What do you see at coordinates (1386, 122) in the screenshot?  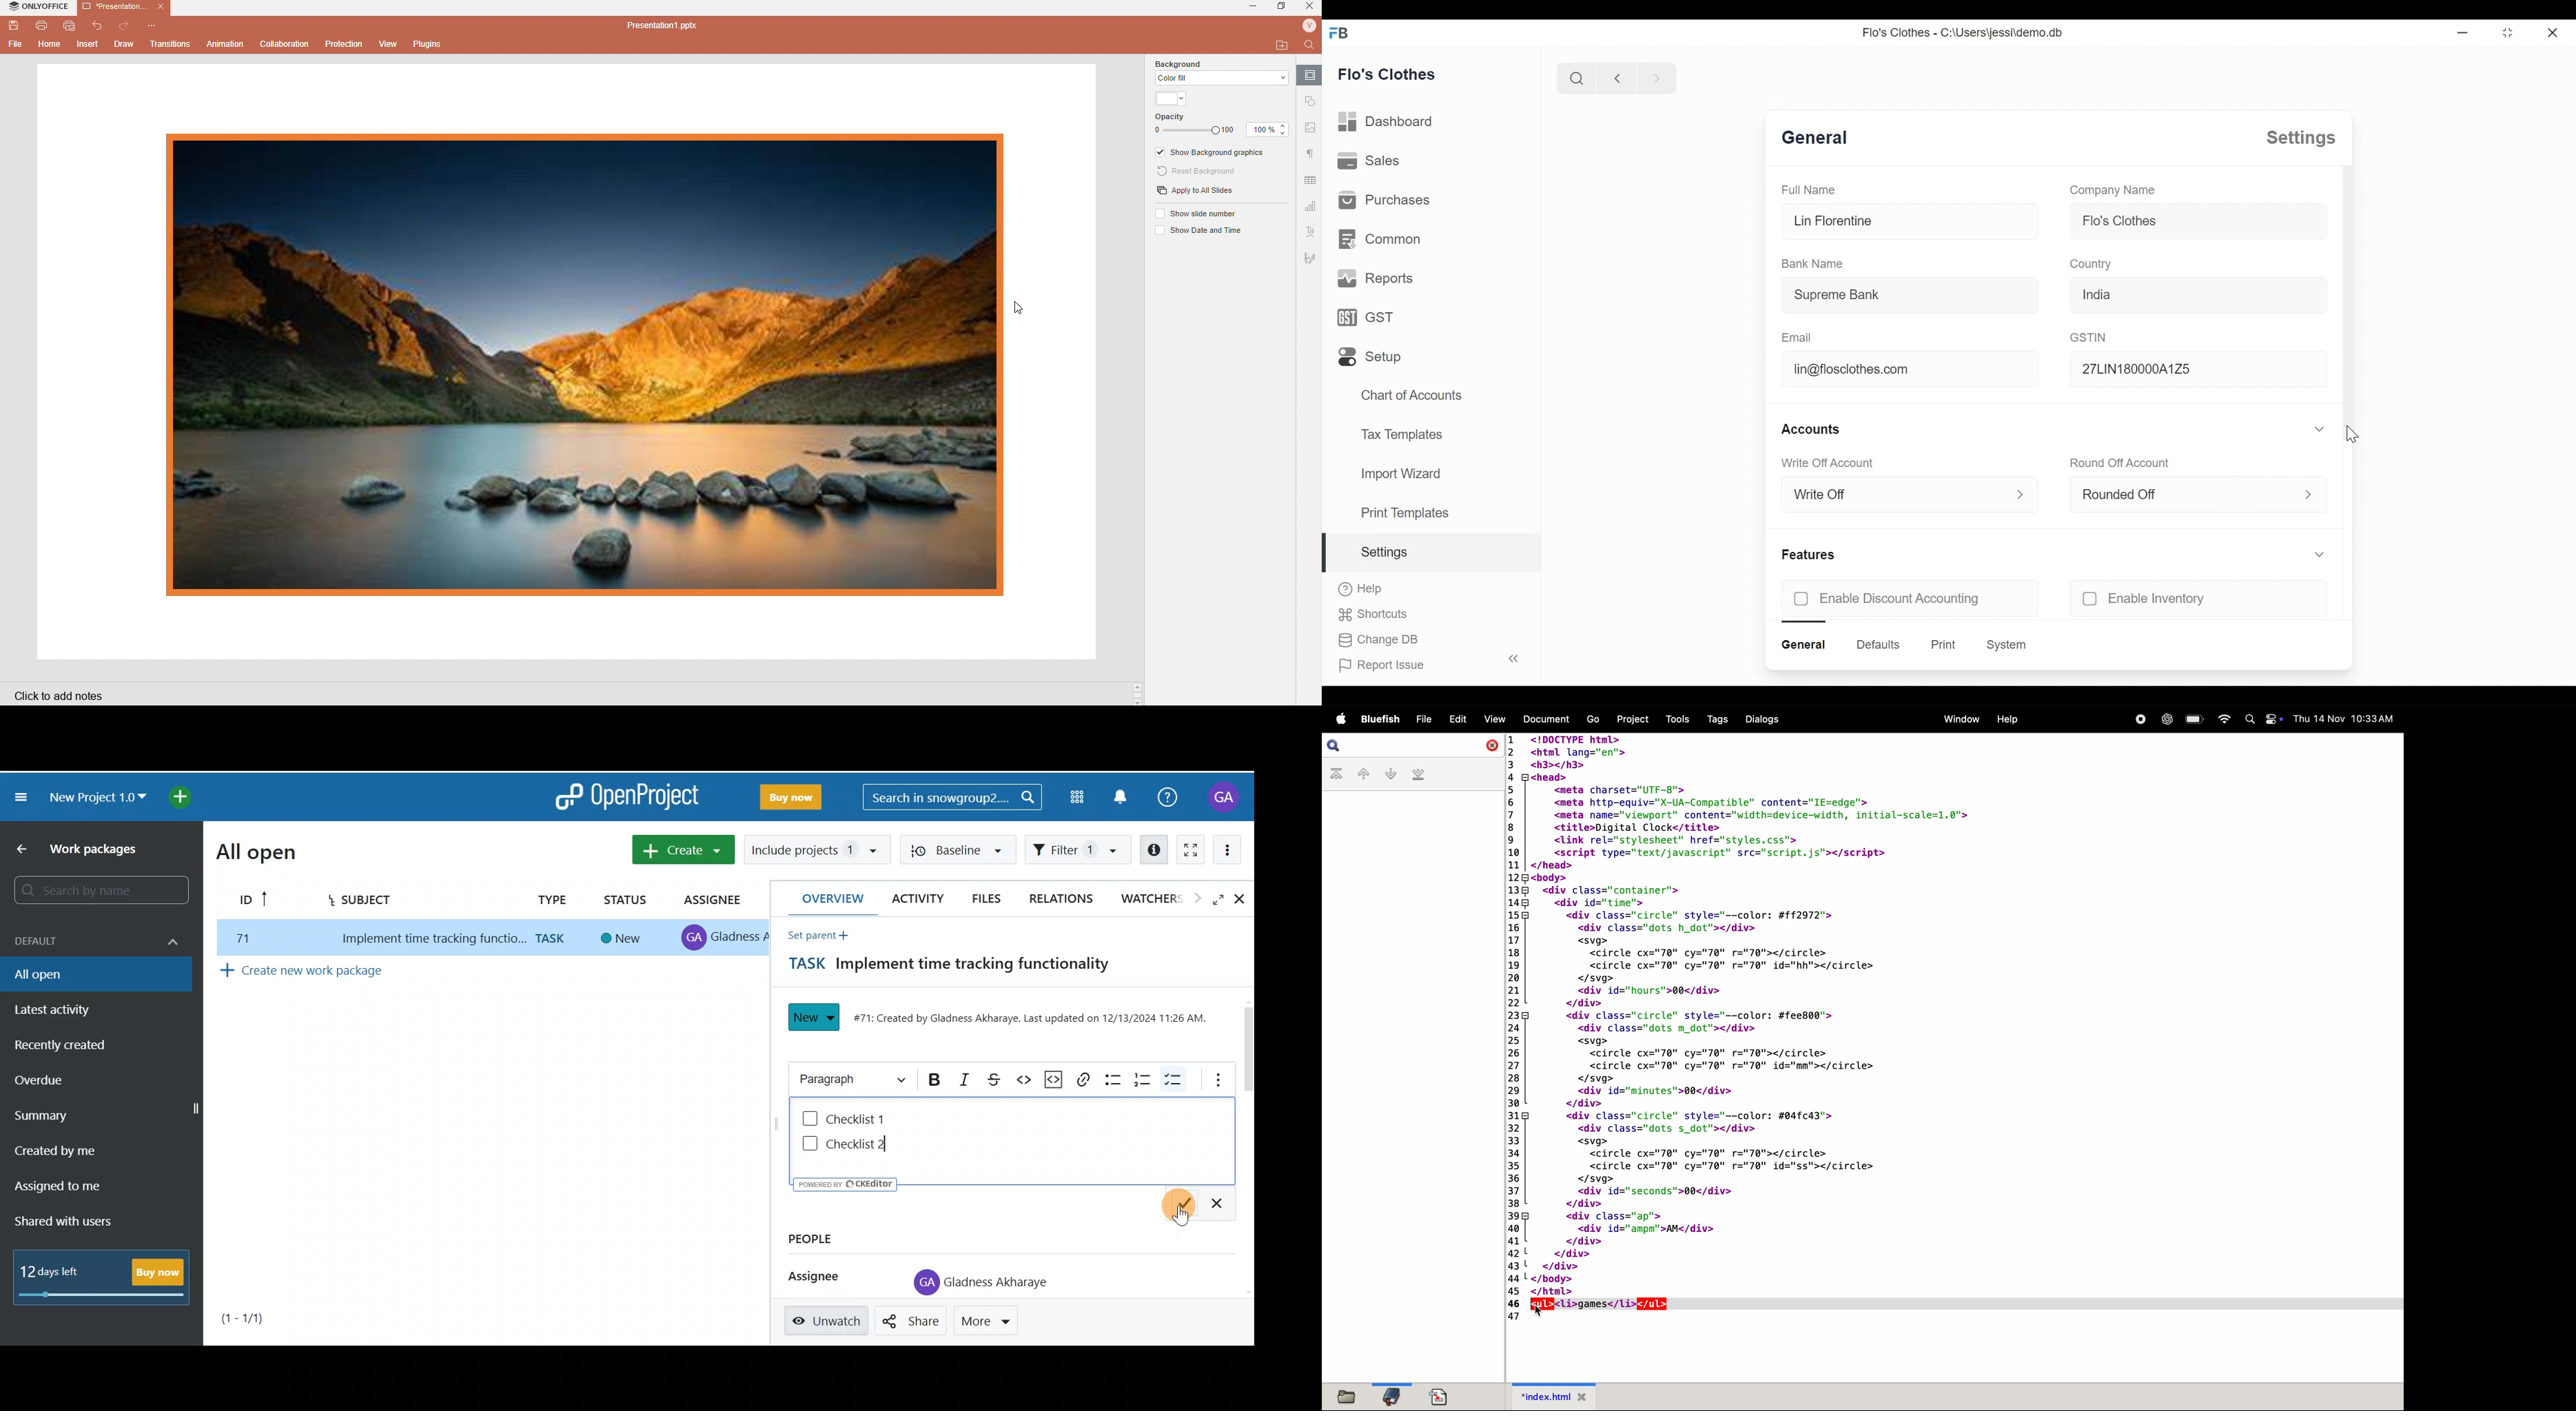 I see `Dashboard` at bounding box center [1386, 122].